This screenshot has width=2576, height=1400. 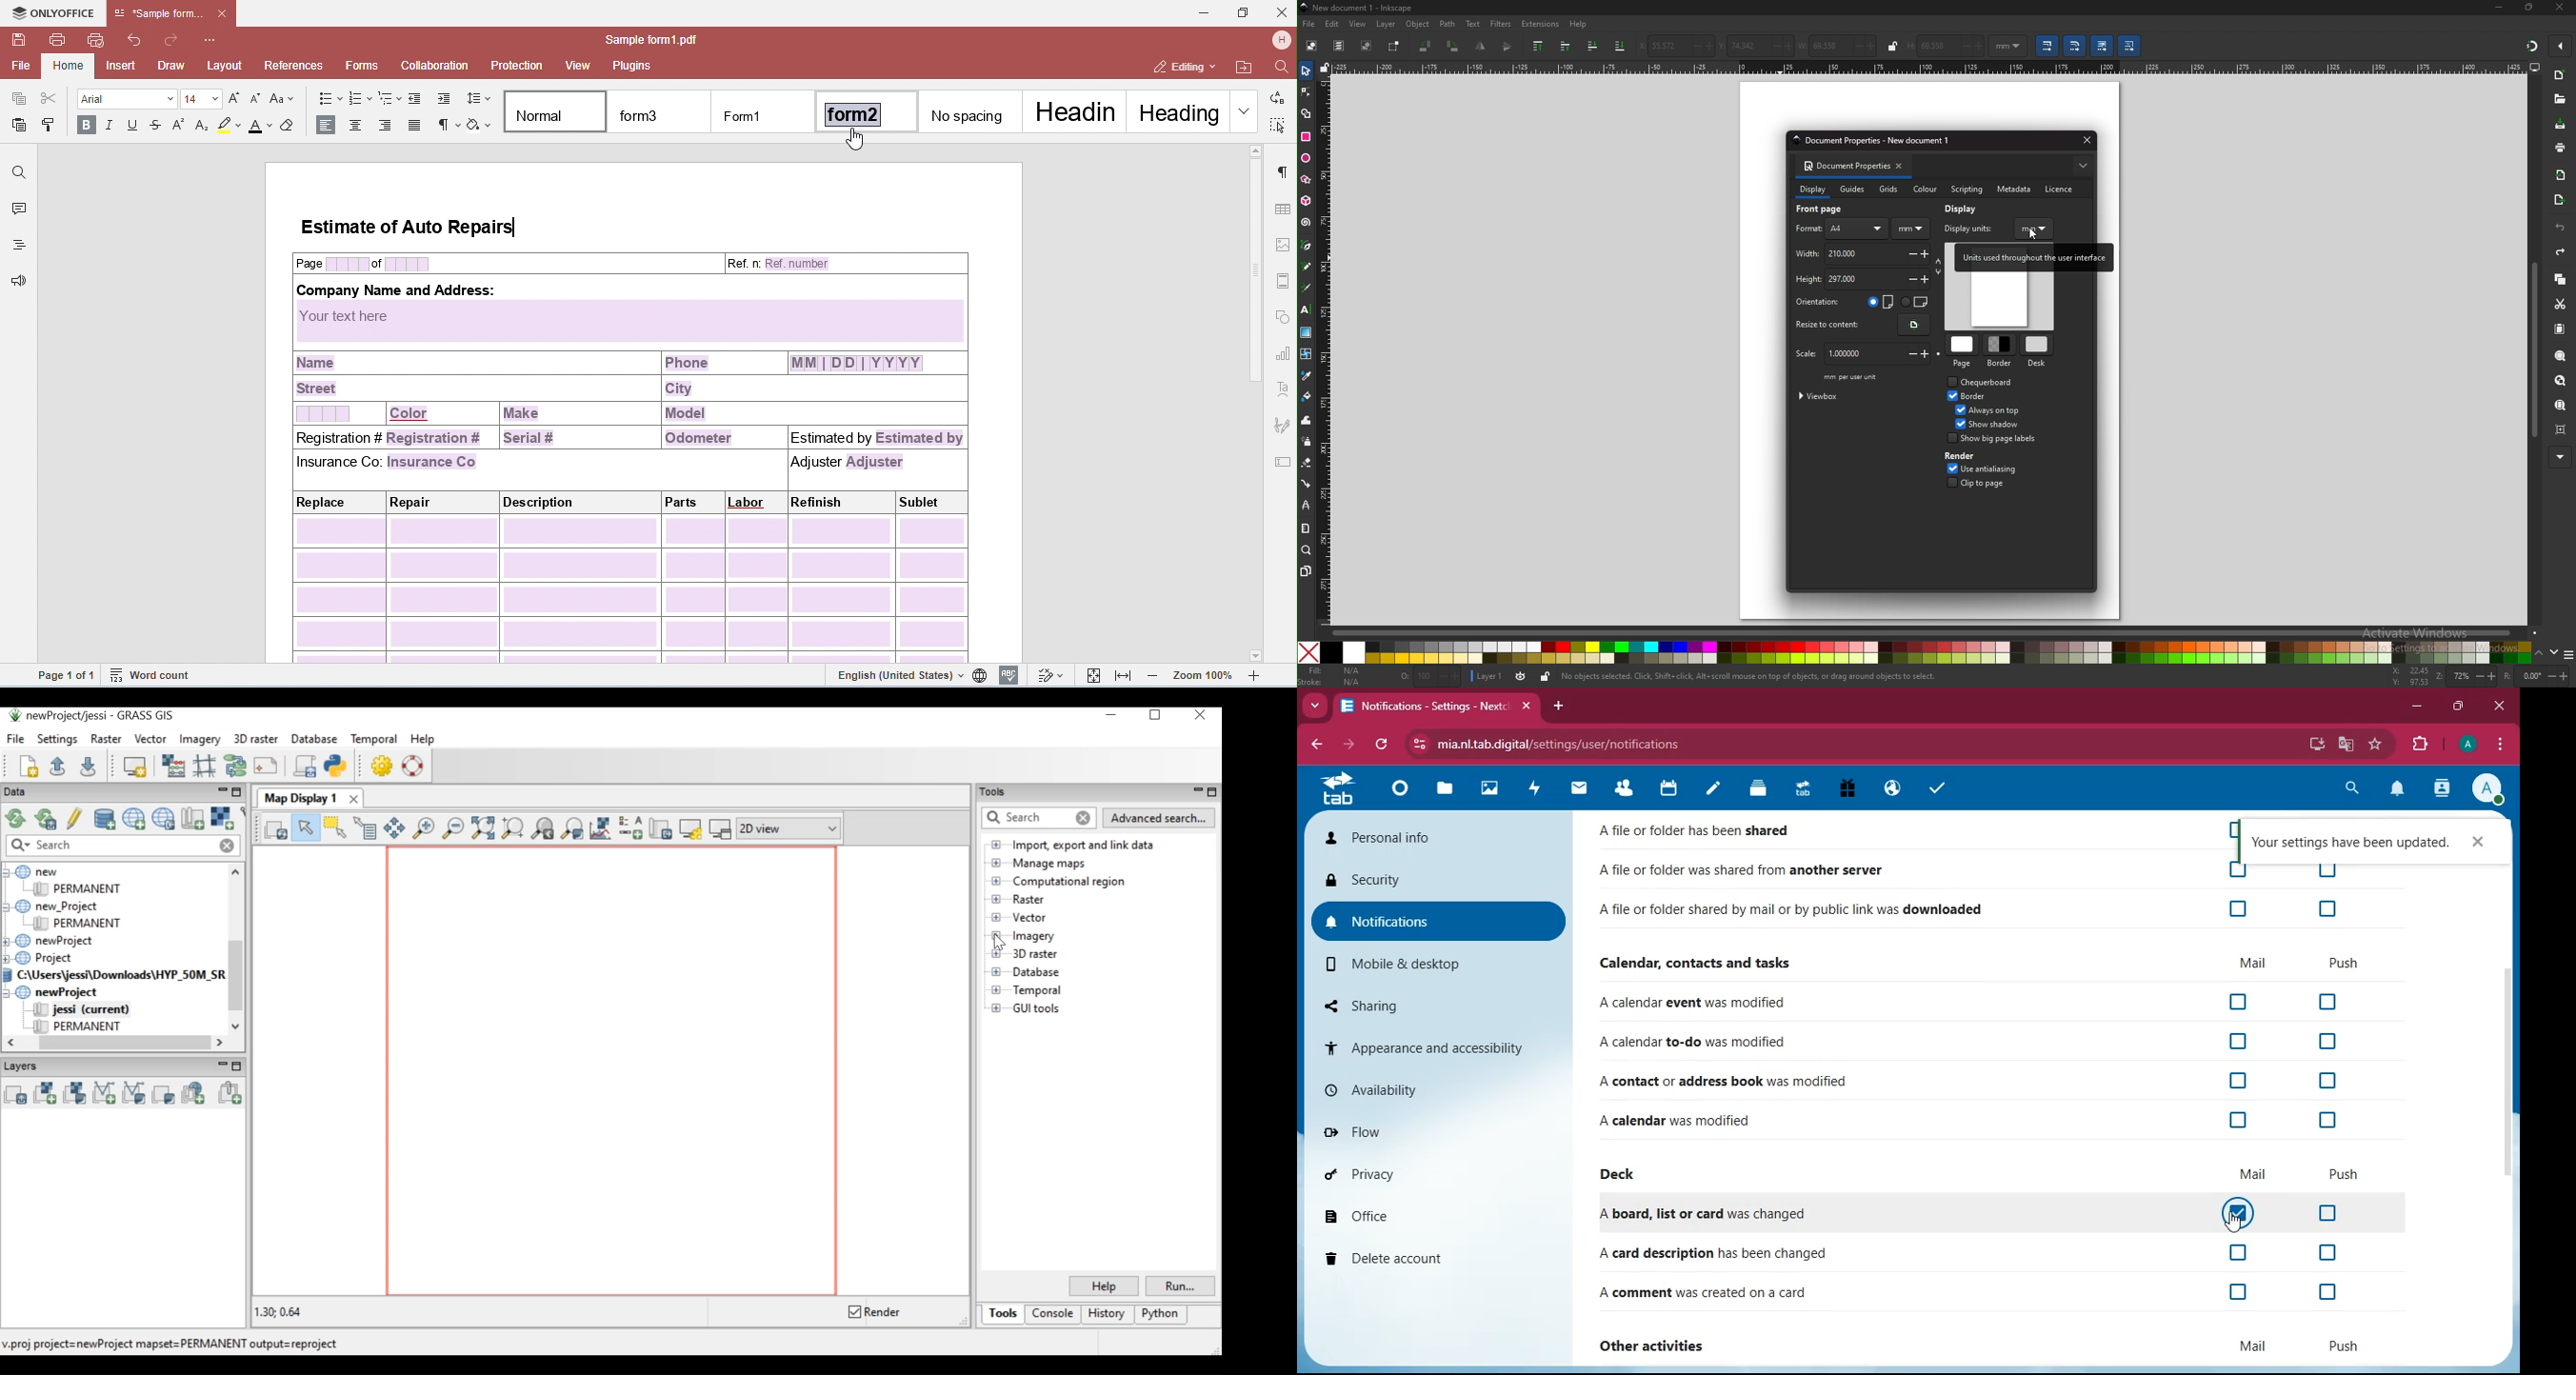 What do you see at coordinates (1436, 1176) in the screenshot?
I see `privacy` at bounding box center [1436, 1176].